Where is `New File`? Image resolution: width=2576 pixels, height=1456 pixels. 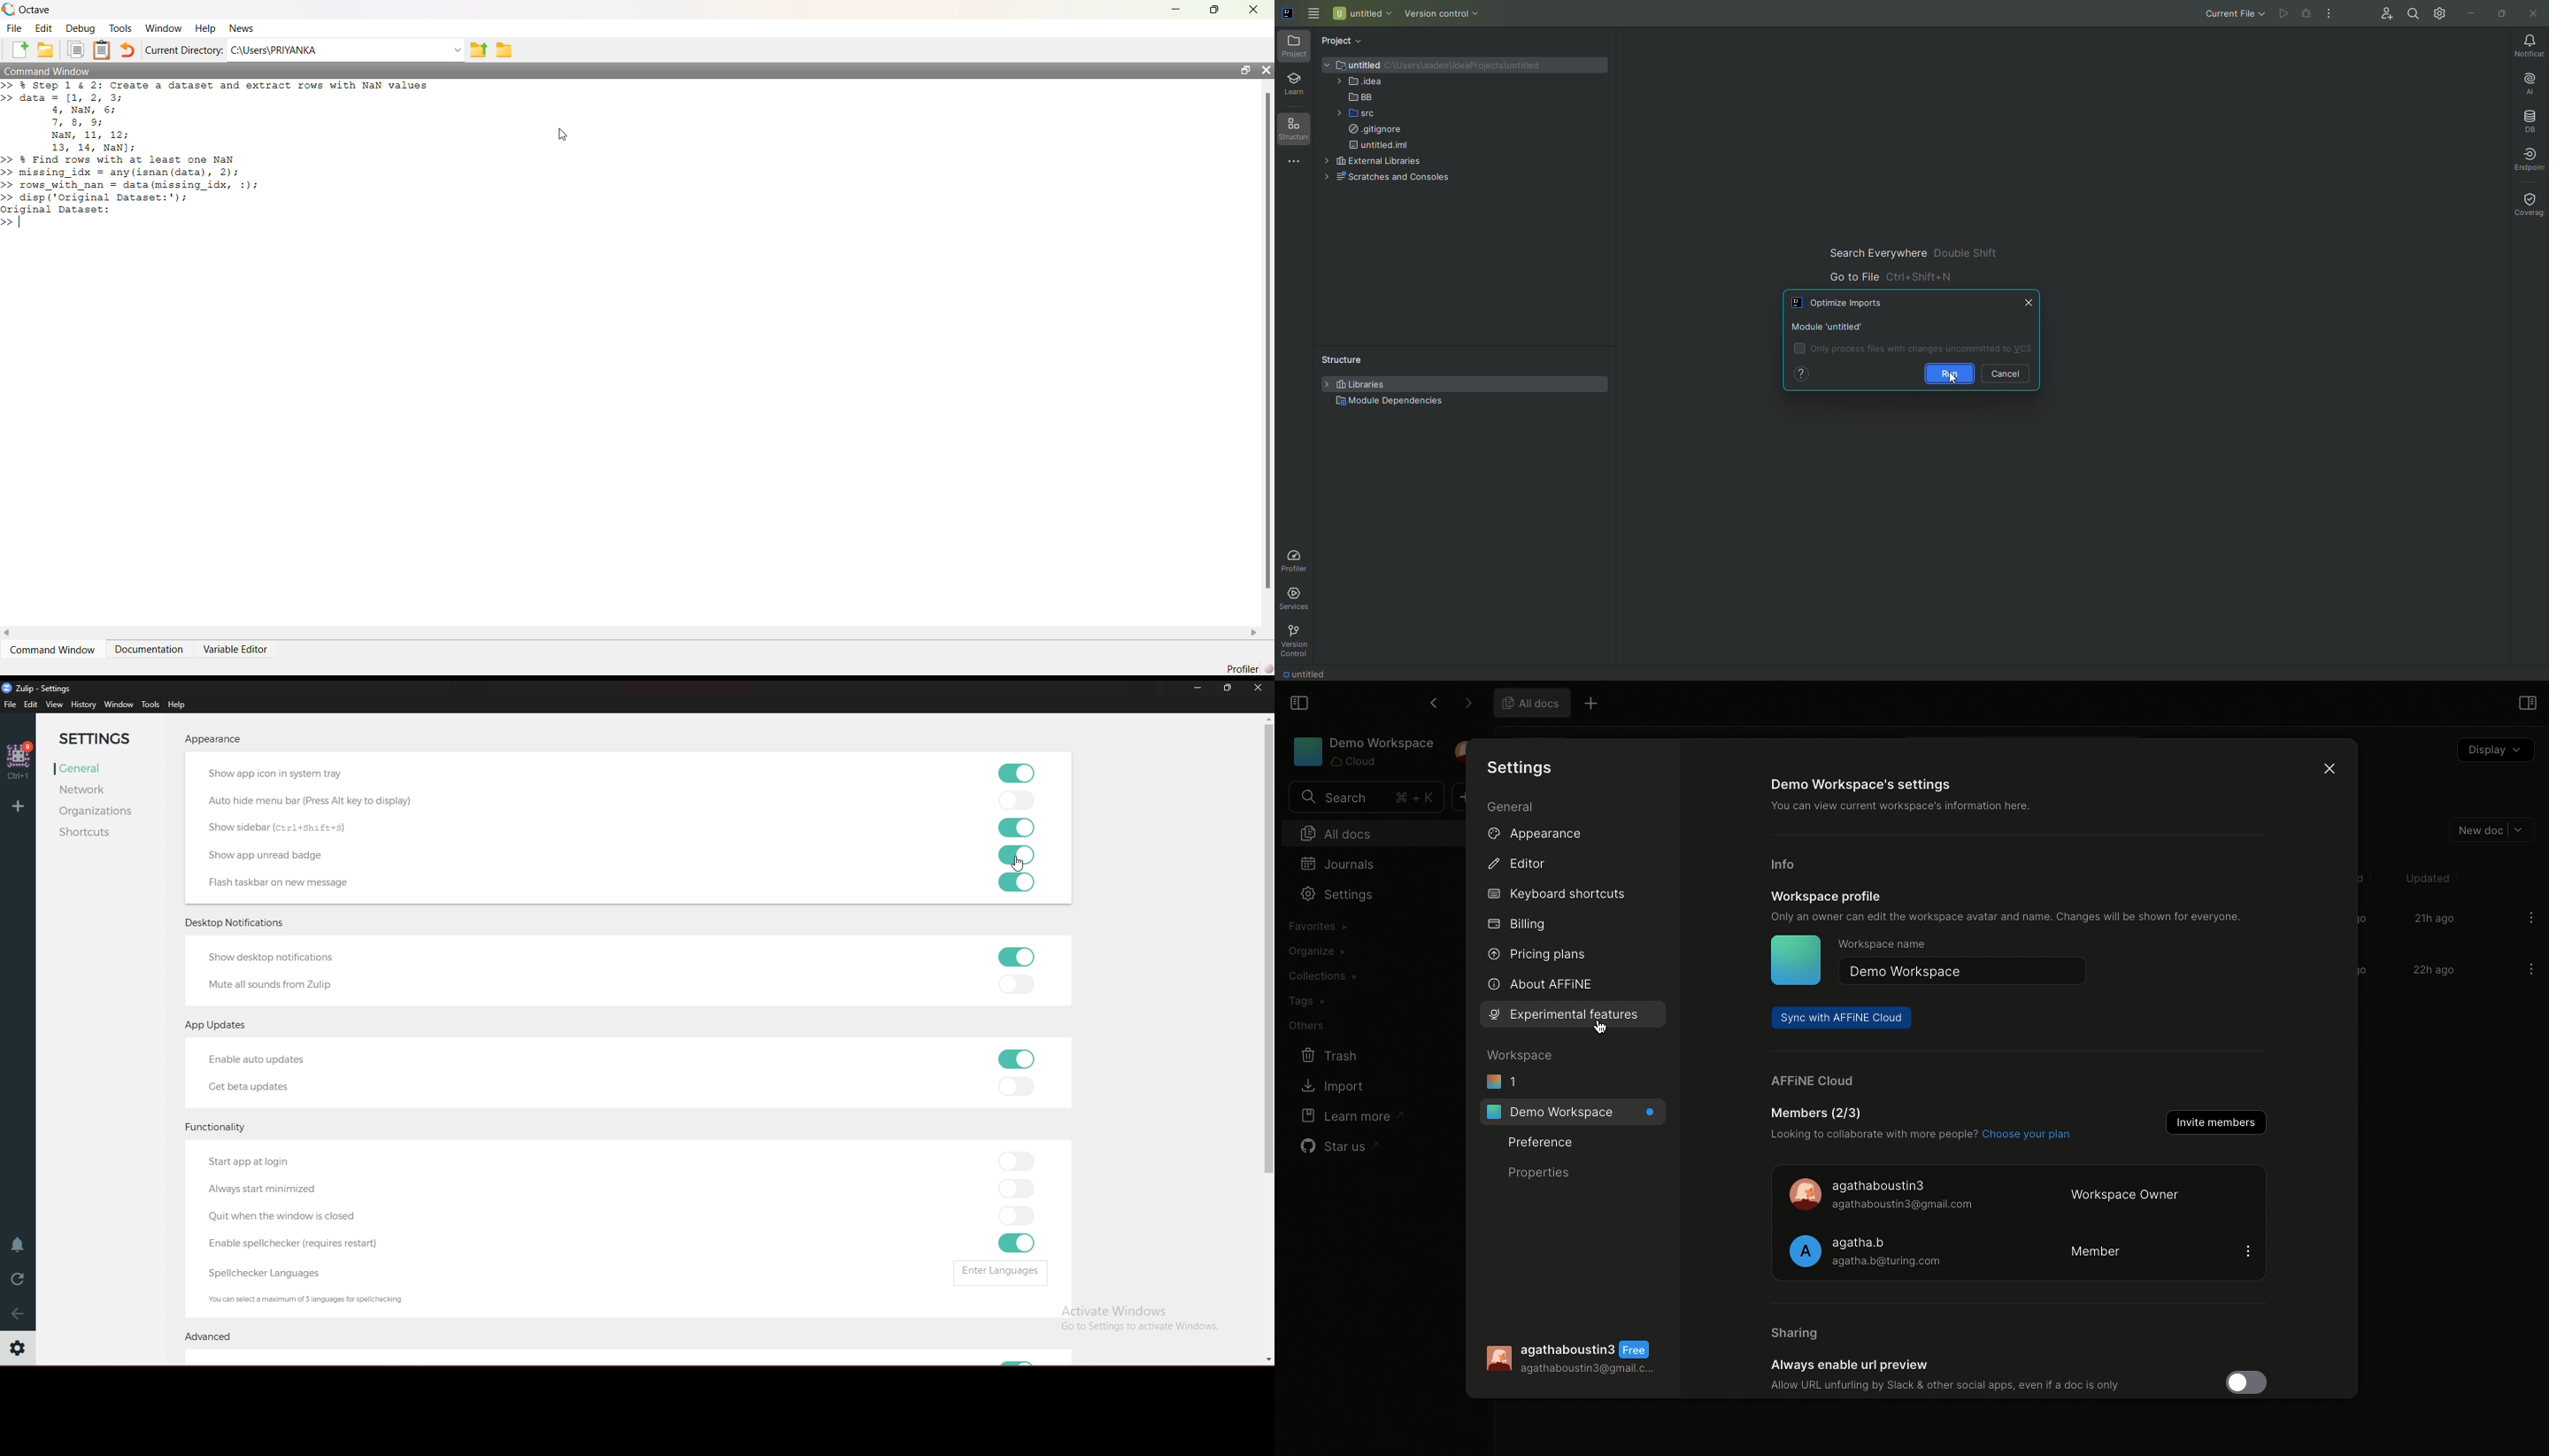
New File is located at coordinates (20, 50).